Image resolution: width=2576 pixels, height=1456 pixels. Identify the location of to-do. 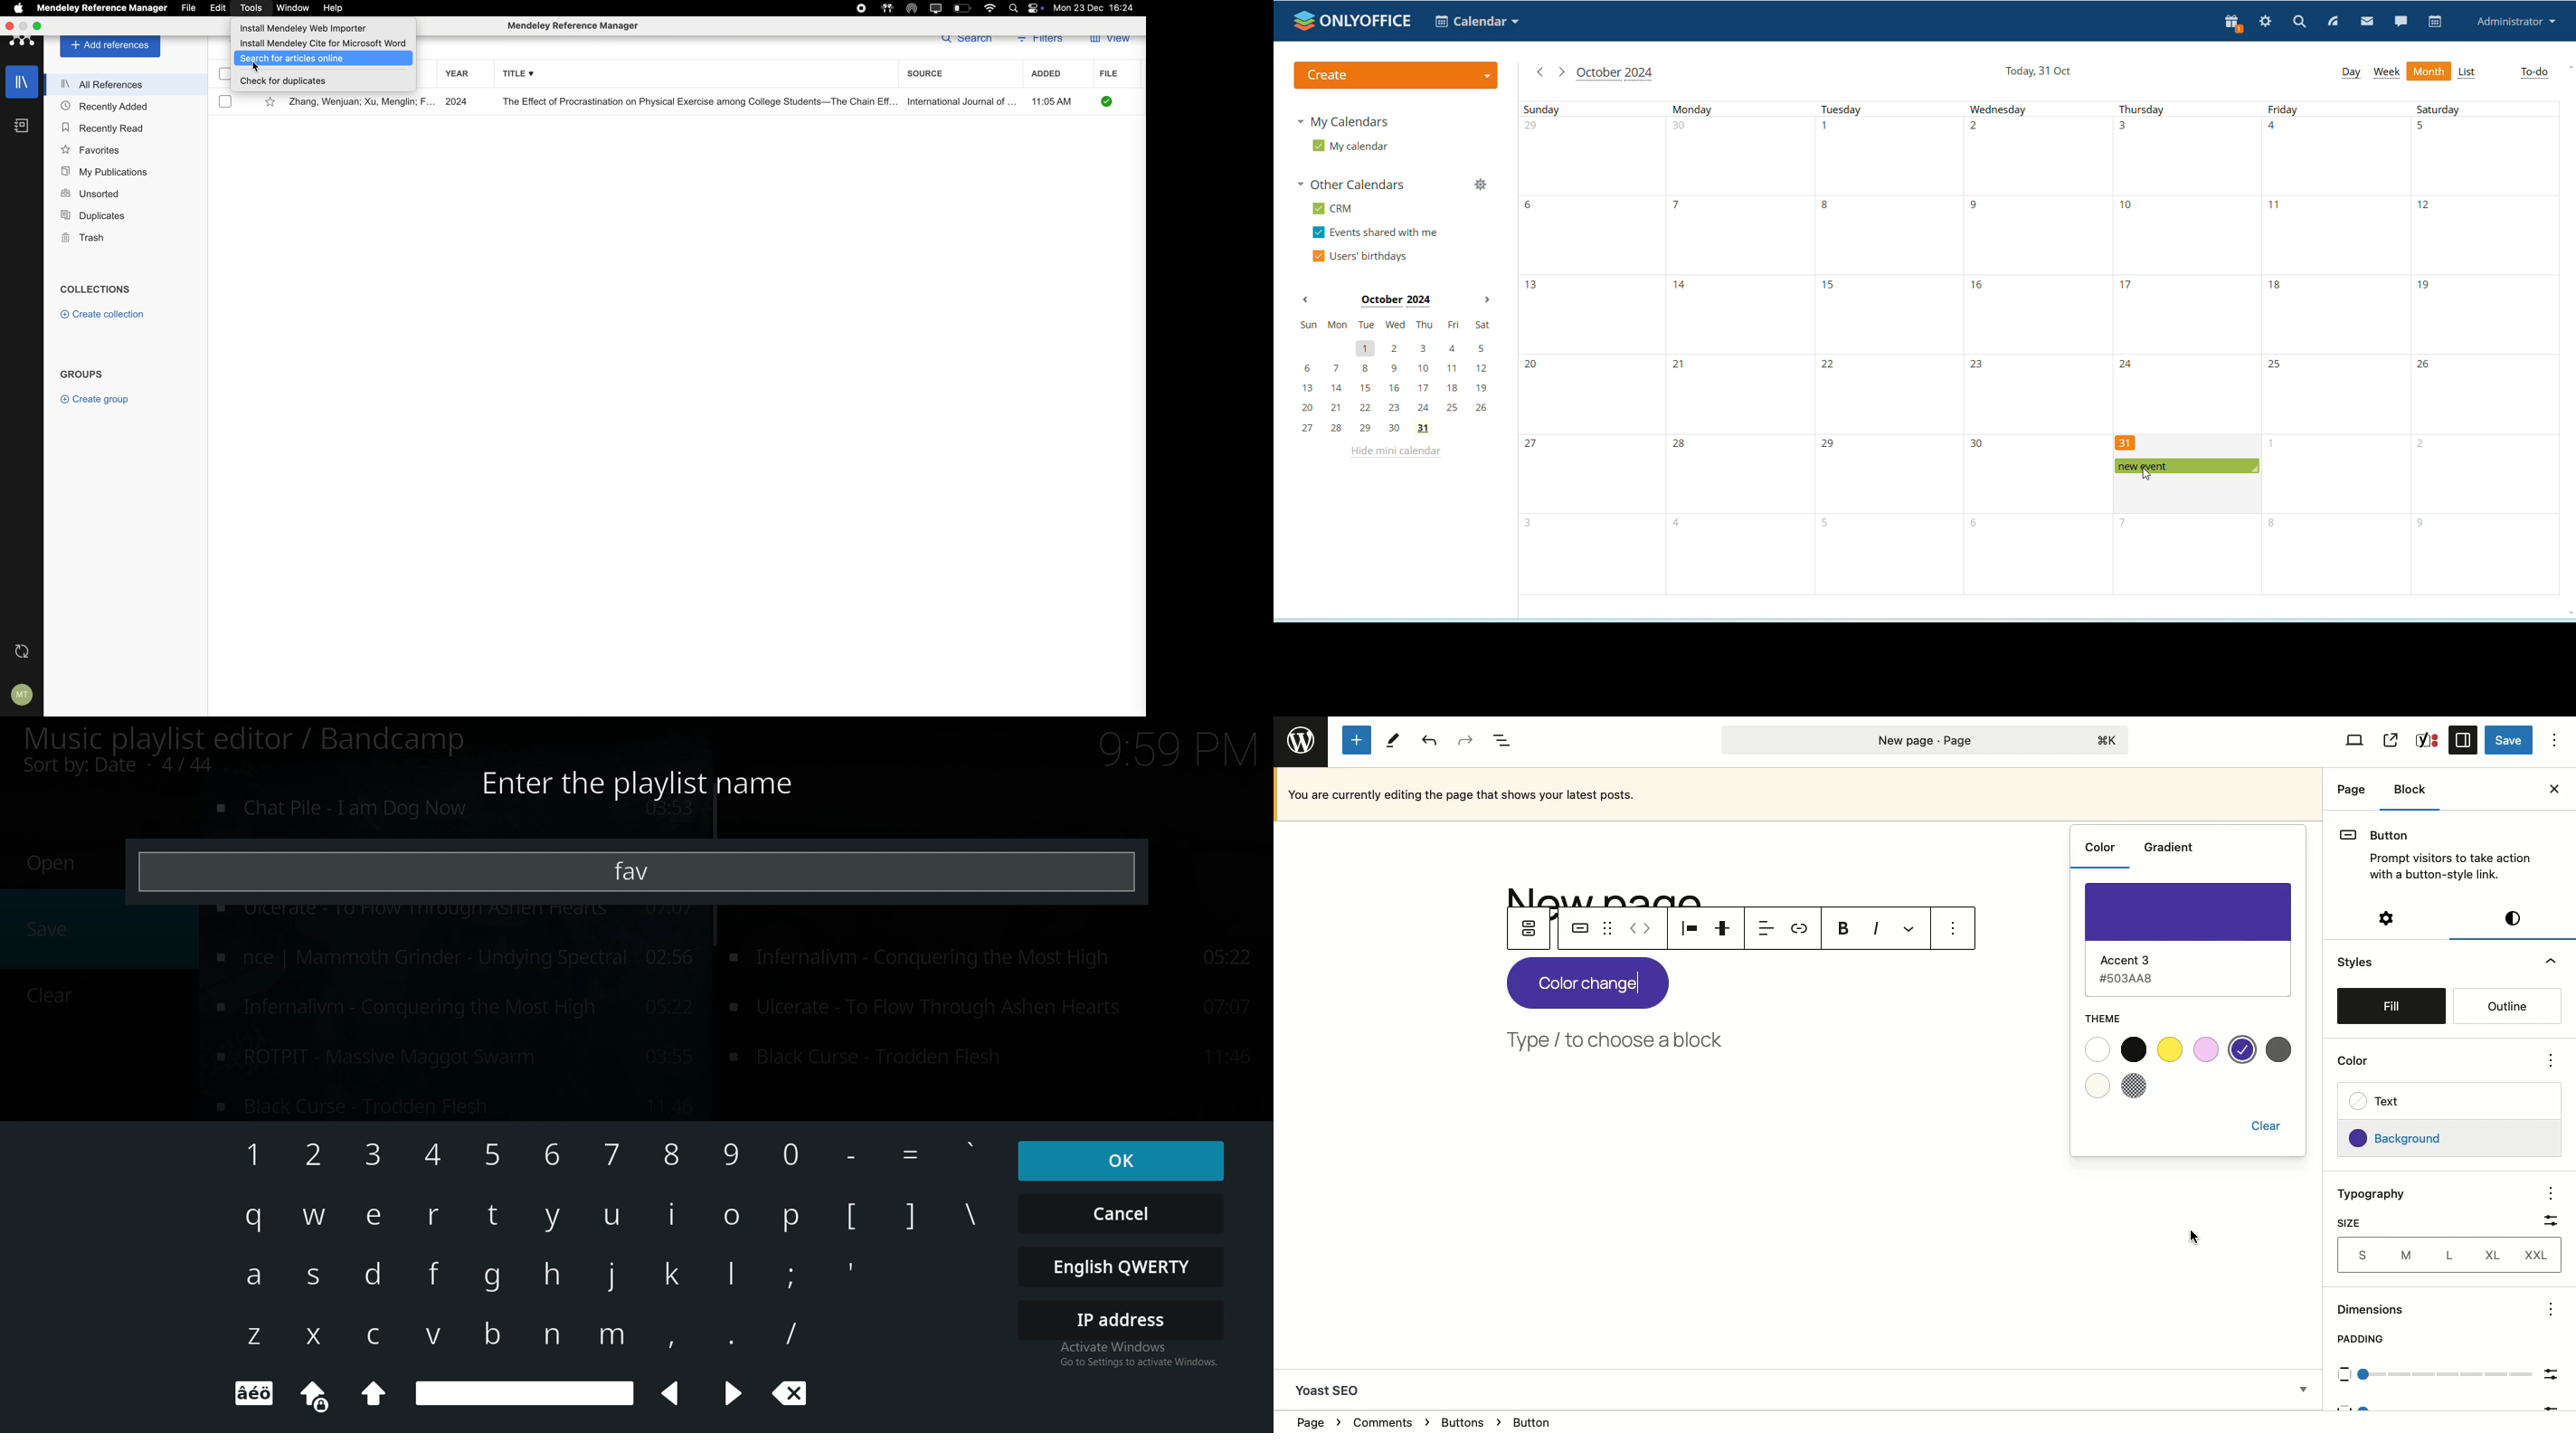
(2535, 73).